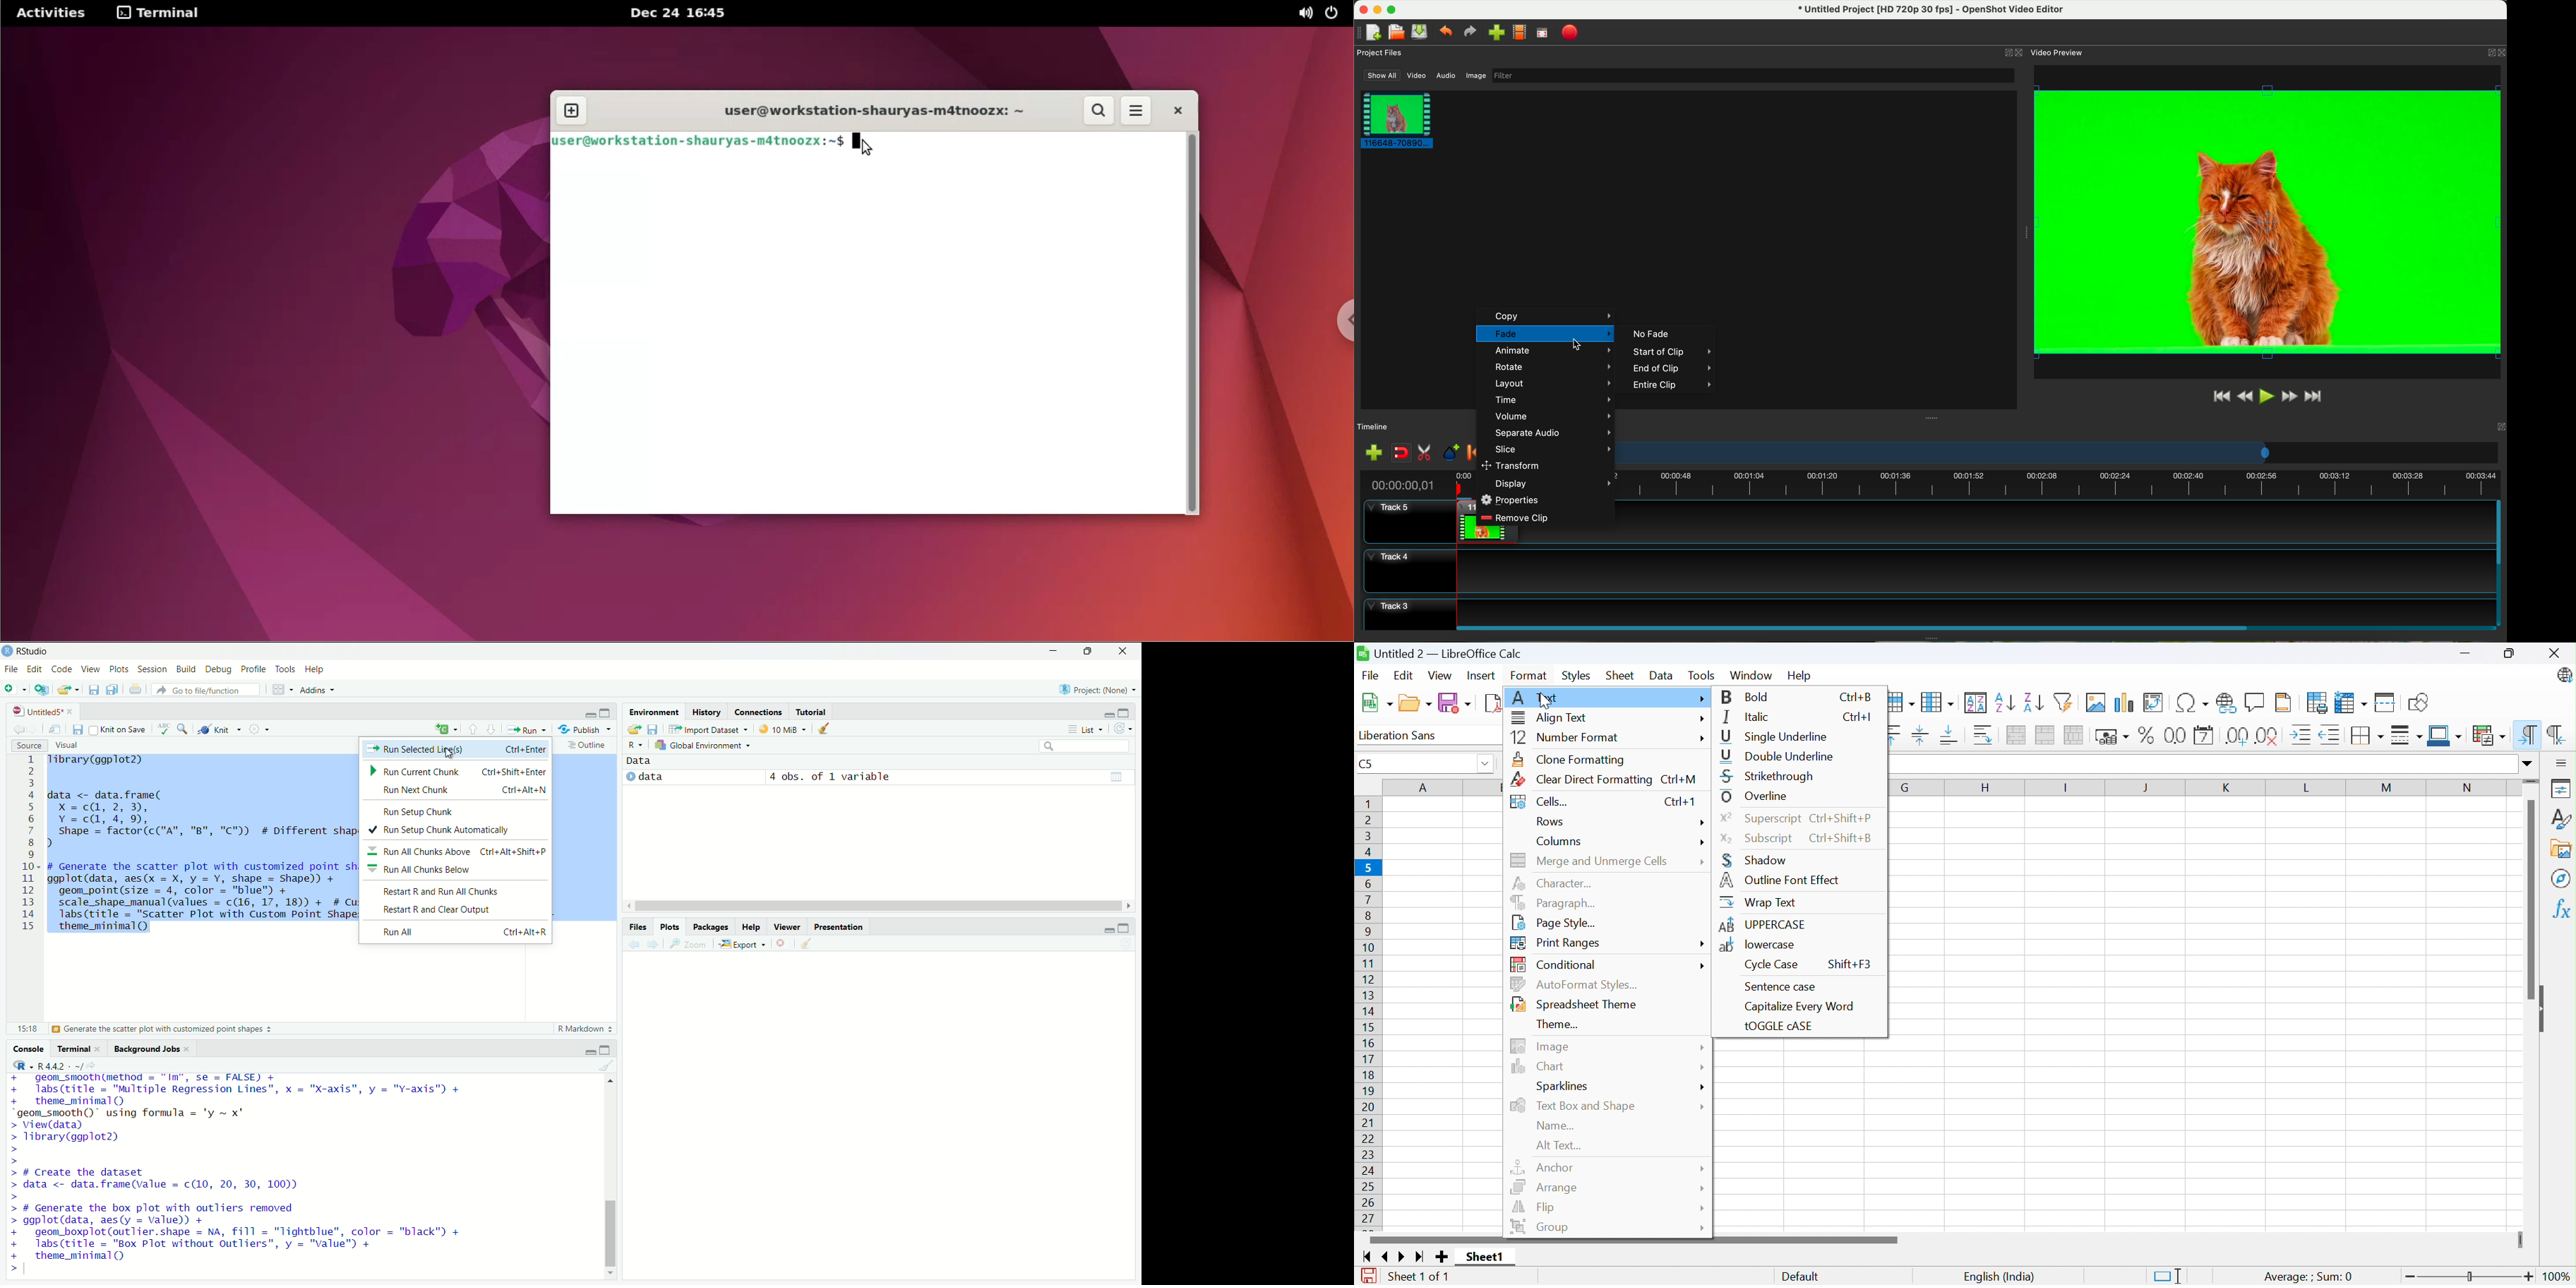 The height and width of the screenshot is (1288, 2576). I want to click on Load workspace, so click(635, 729).